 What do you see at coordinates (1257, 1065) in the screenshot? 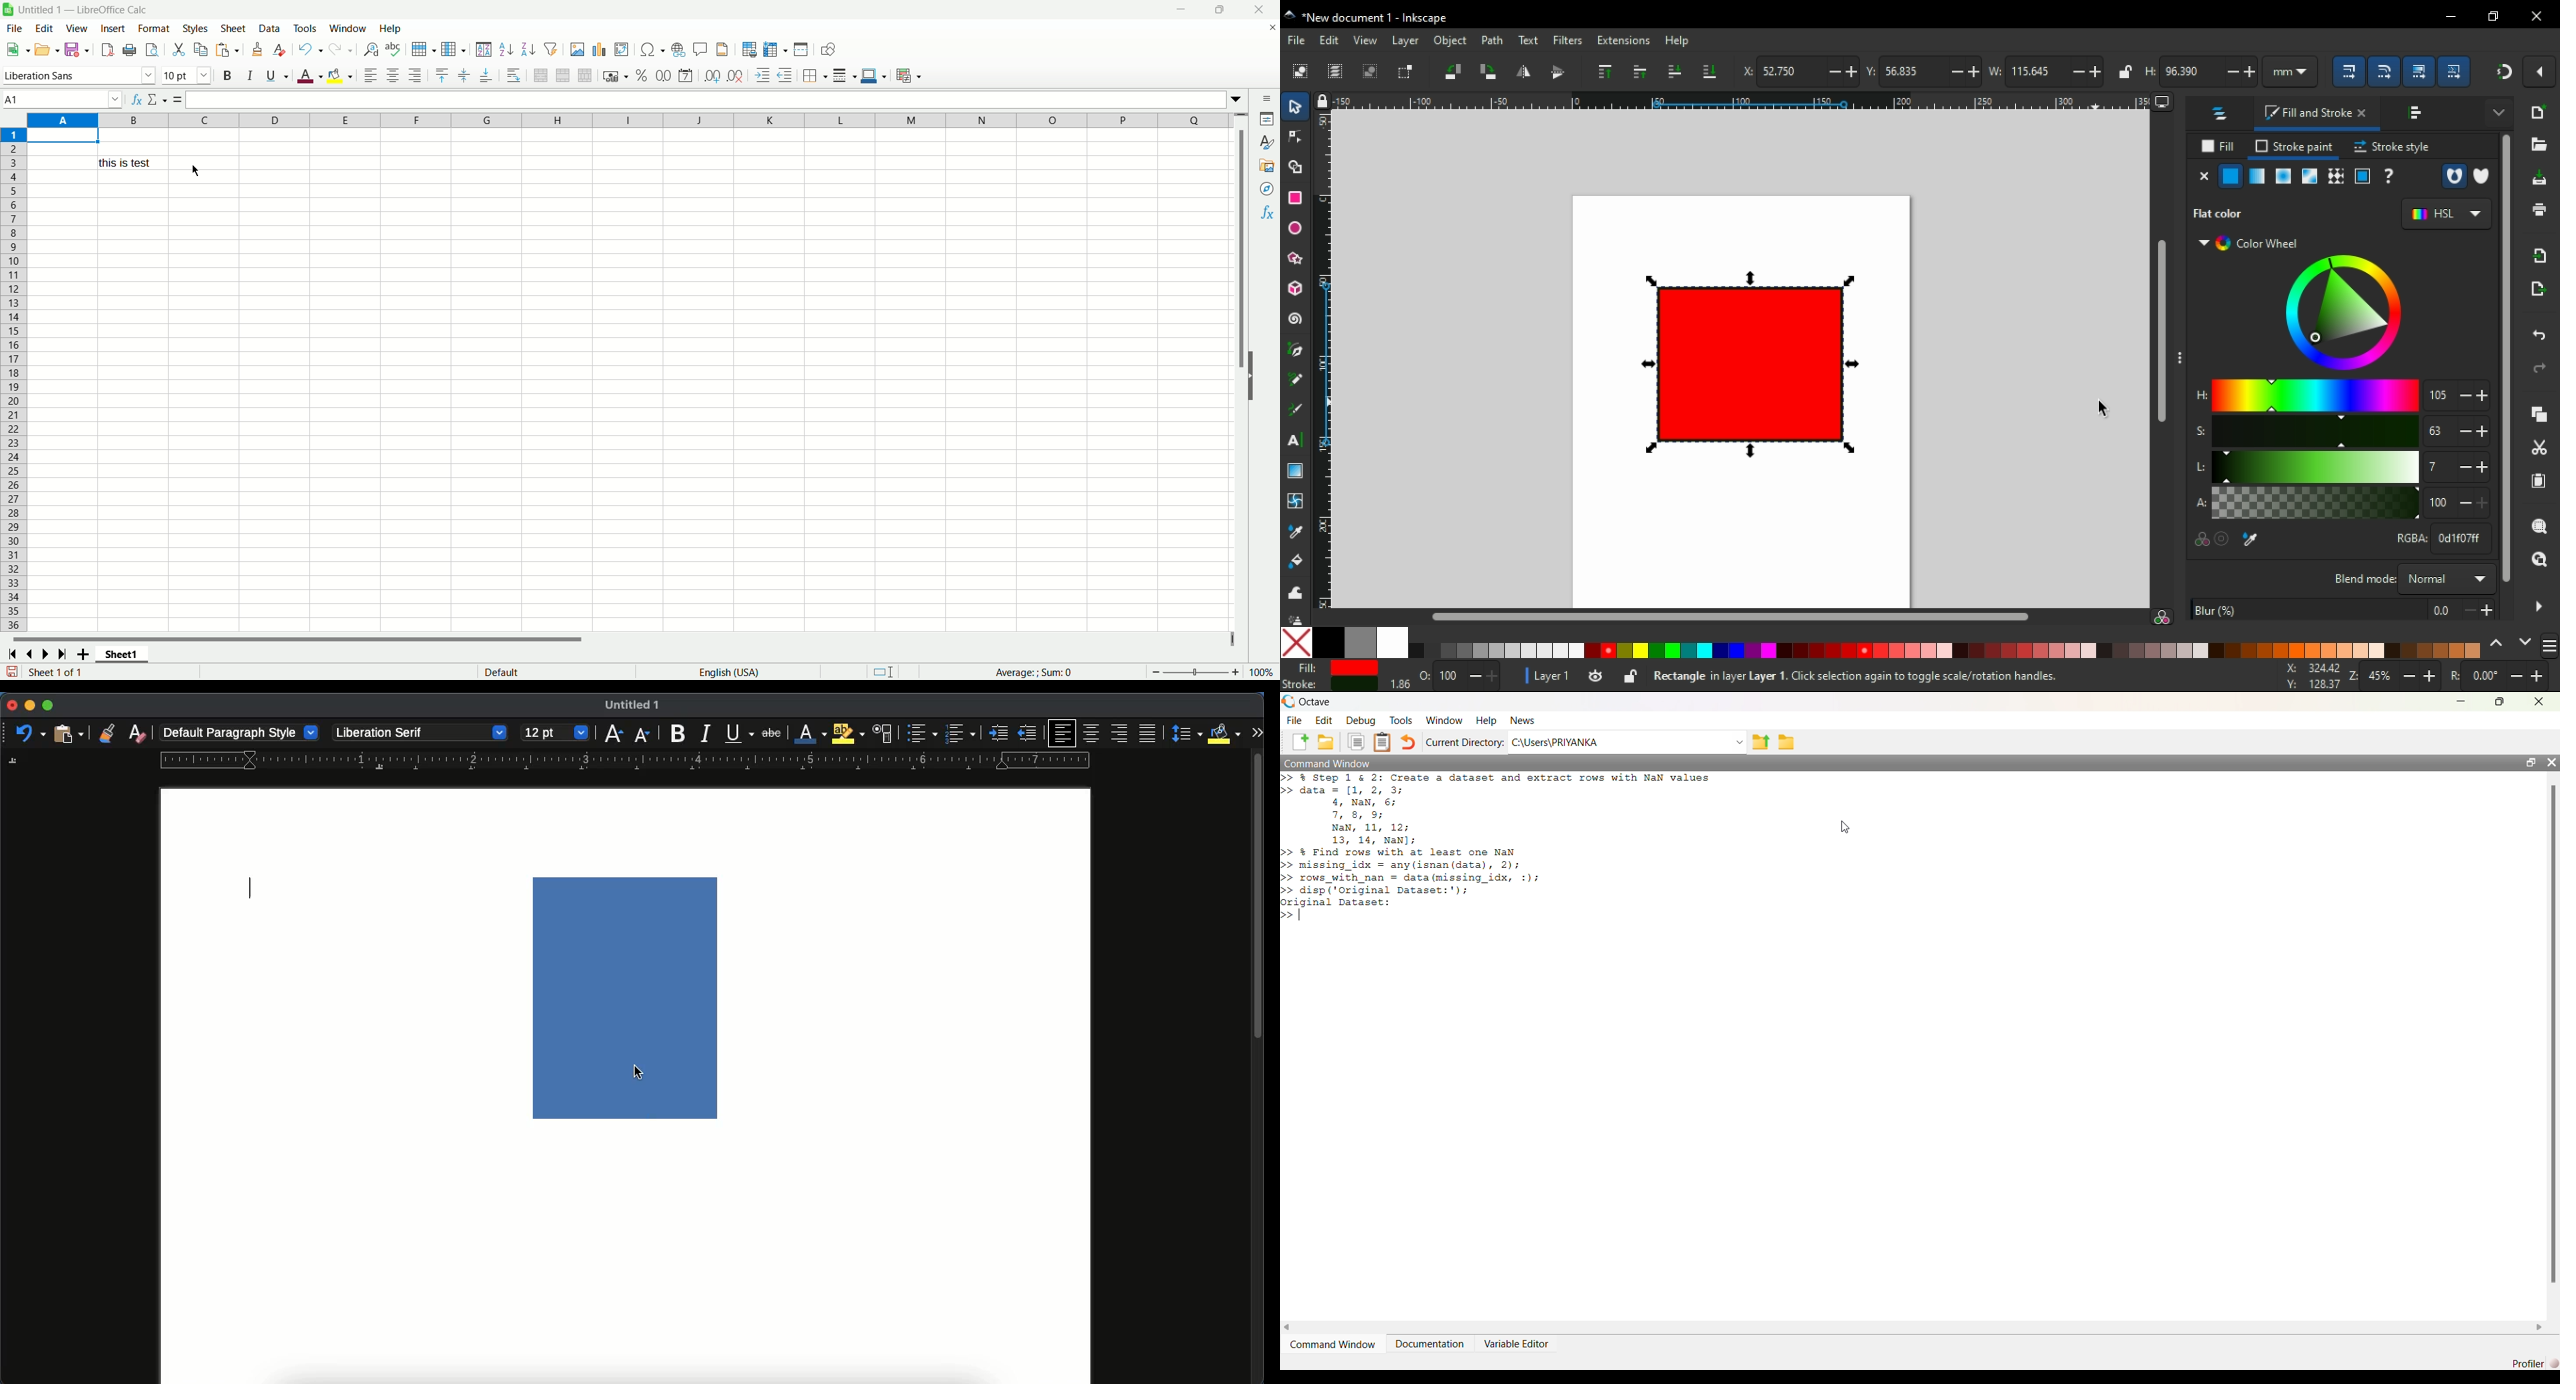
I see `scroll` at bounding box center [1257, 1065].